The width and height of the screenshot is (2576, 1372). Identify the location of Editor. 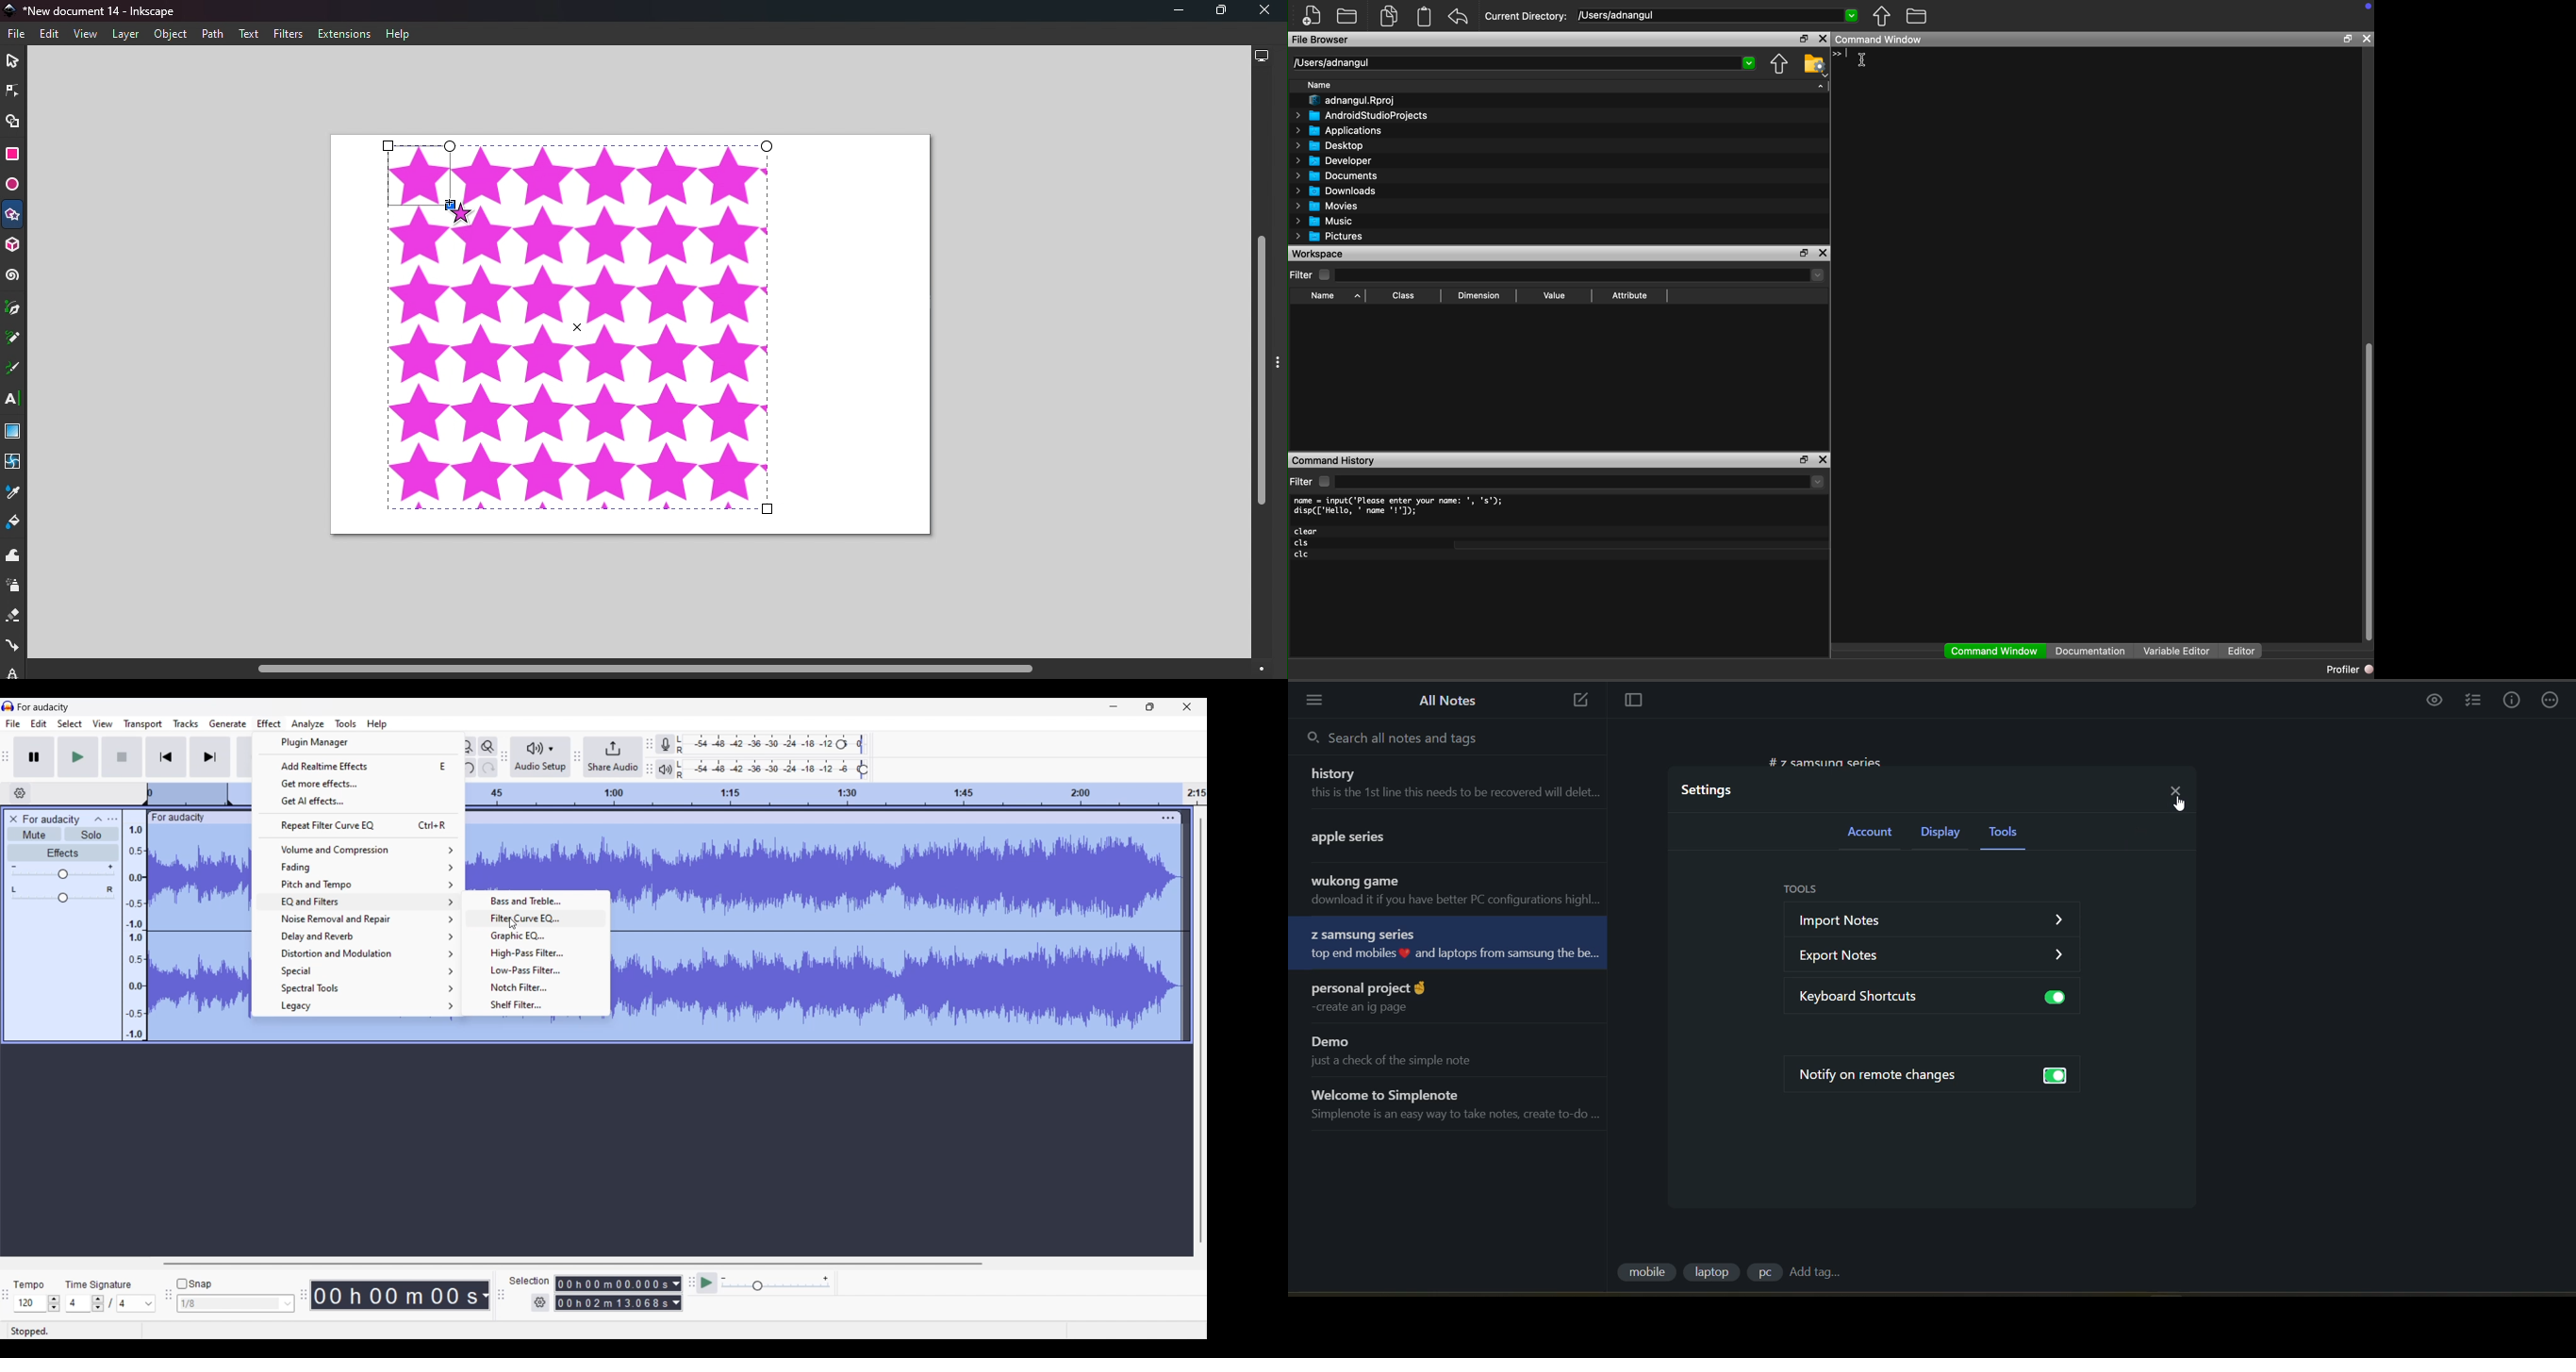
(2245, 651).